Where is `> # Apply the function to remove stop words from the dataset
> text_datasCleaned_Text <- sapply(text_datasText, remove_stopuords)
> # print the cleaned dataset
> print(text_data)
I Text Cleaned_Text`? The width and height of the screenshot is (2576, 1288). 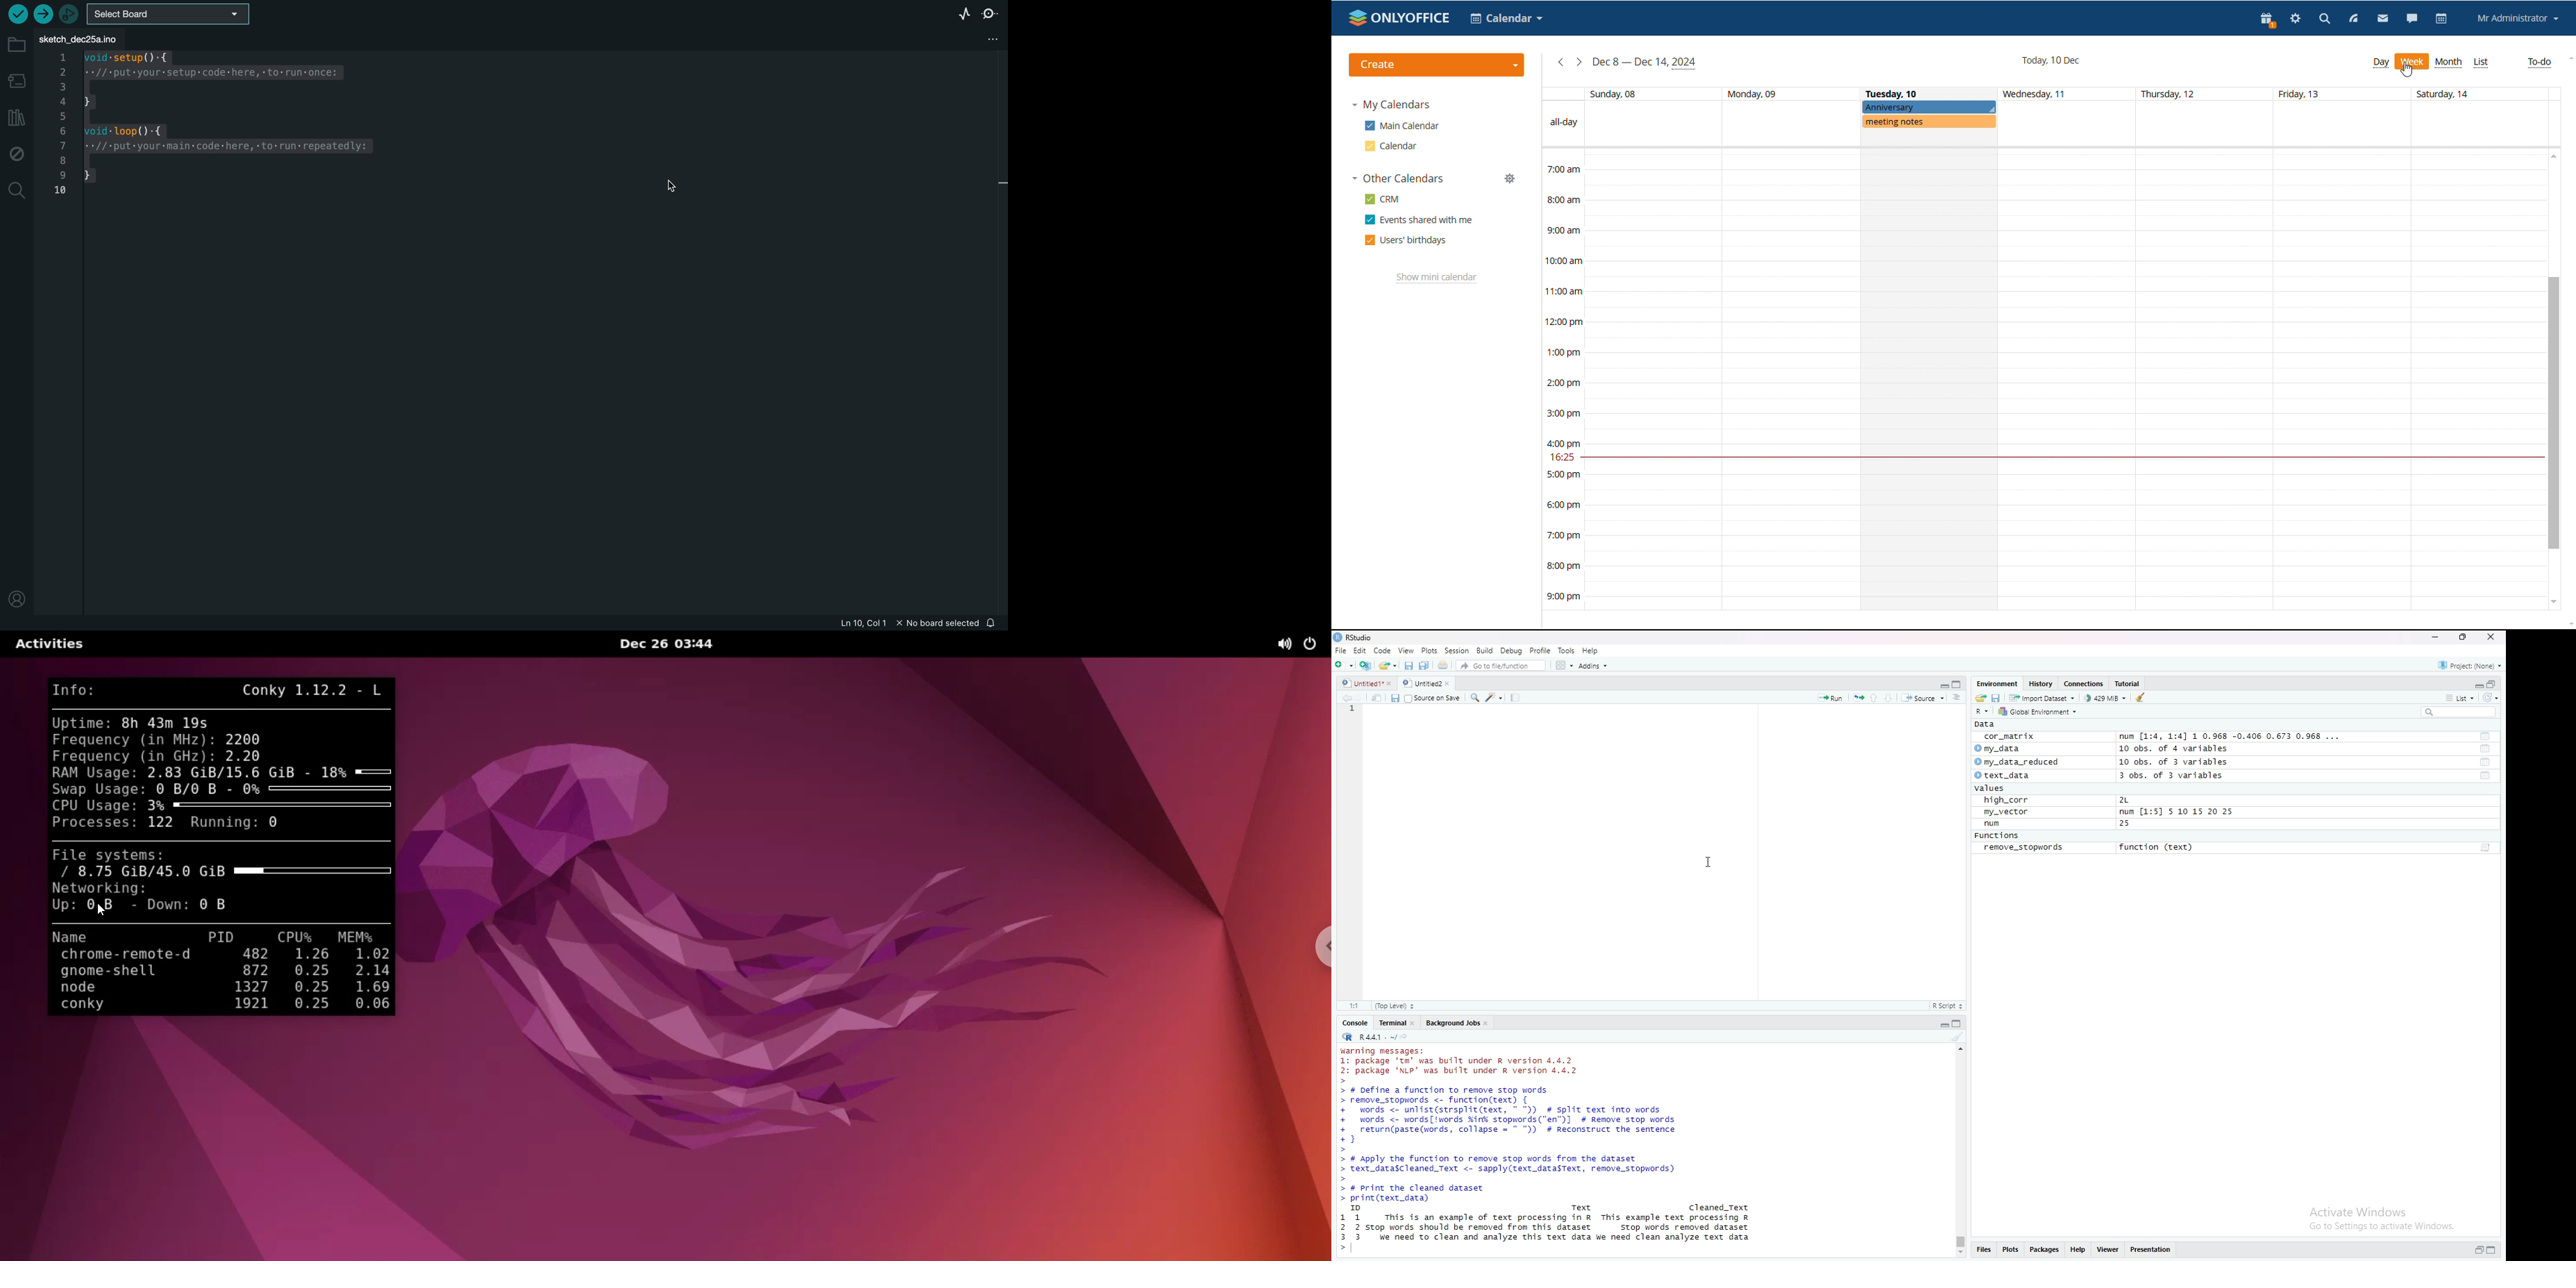
> # Apply the function to remove stop words from the dataset
> text_datasCleaned_Text <- sapply(text_datasText, remove_stopuords)
> # print the cleaned dataset
> print(text_data)
I Text Cleaned_Text is located at coordinates (1548, 1182).